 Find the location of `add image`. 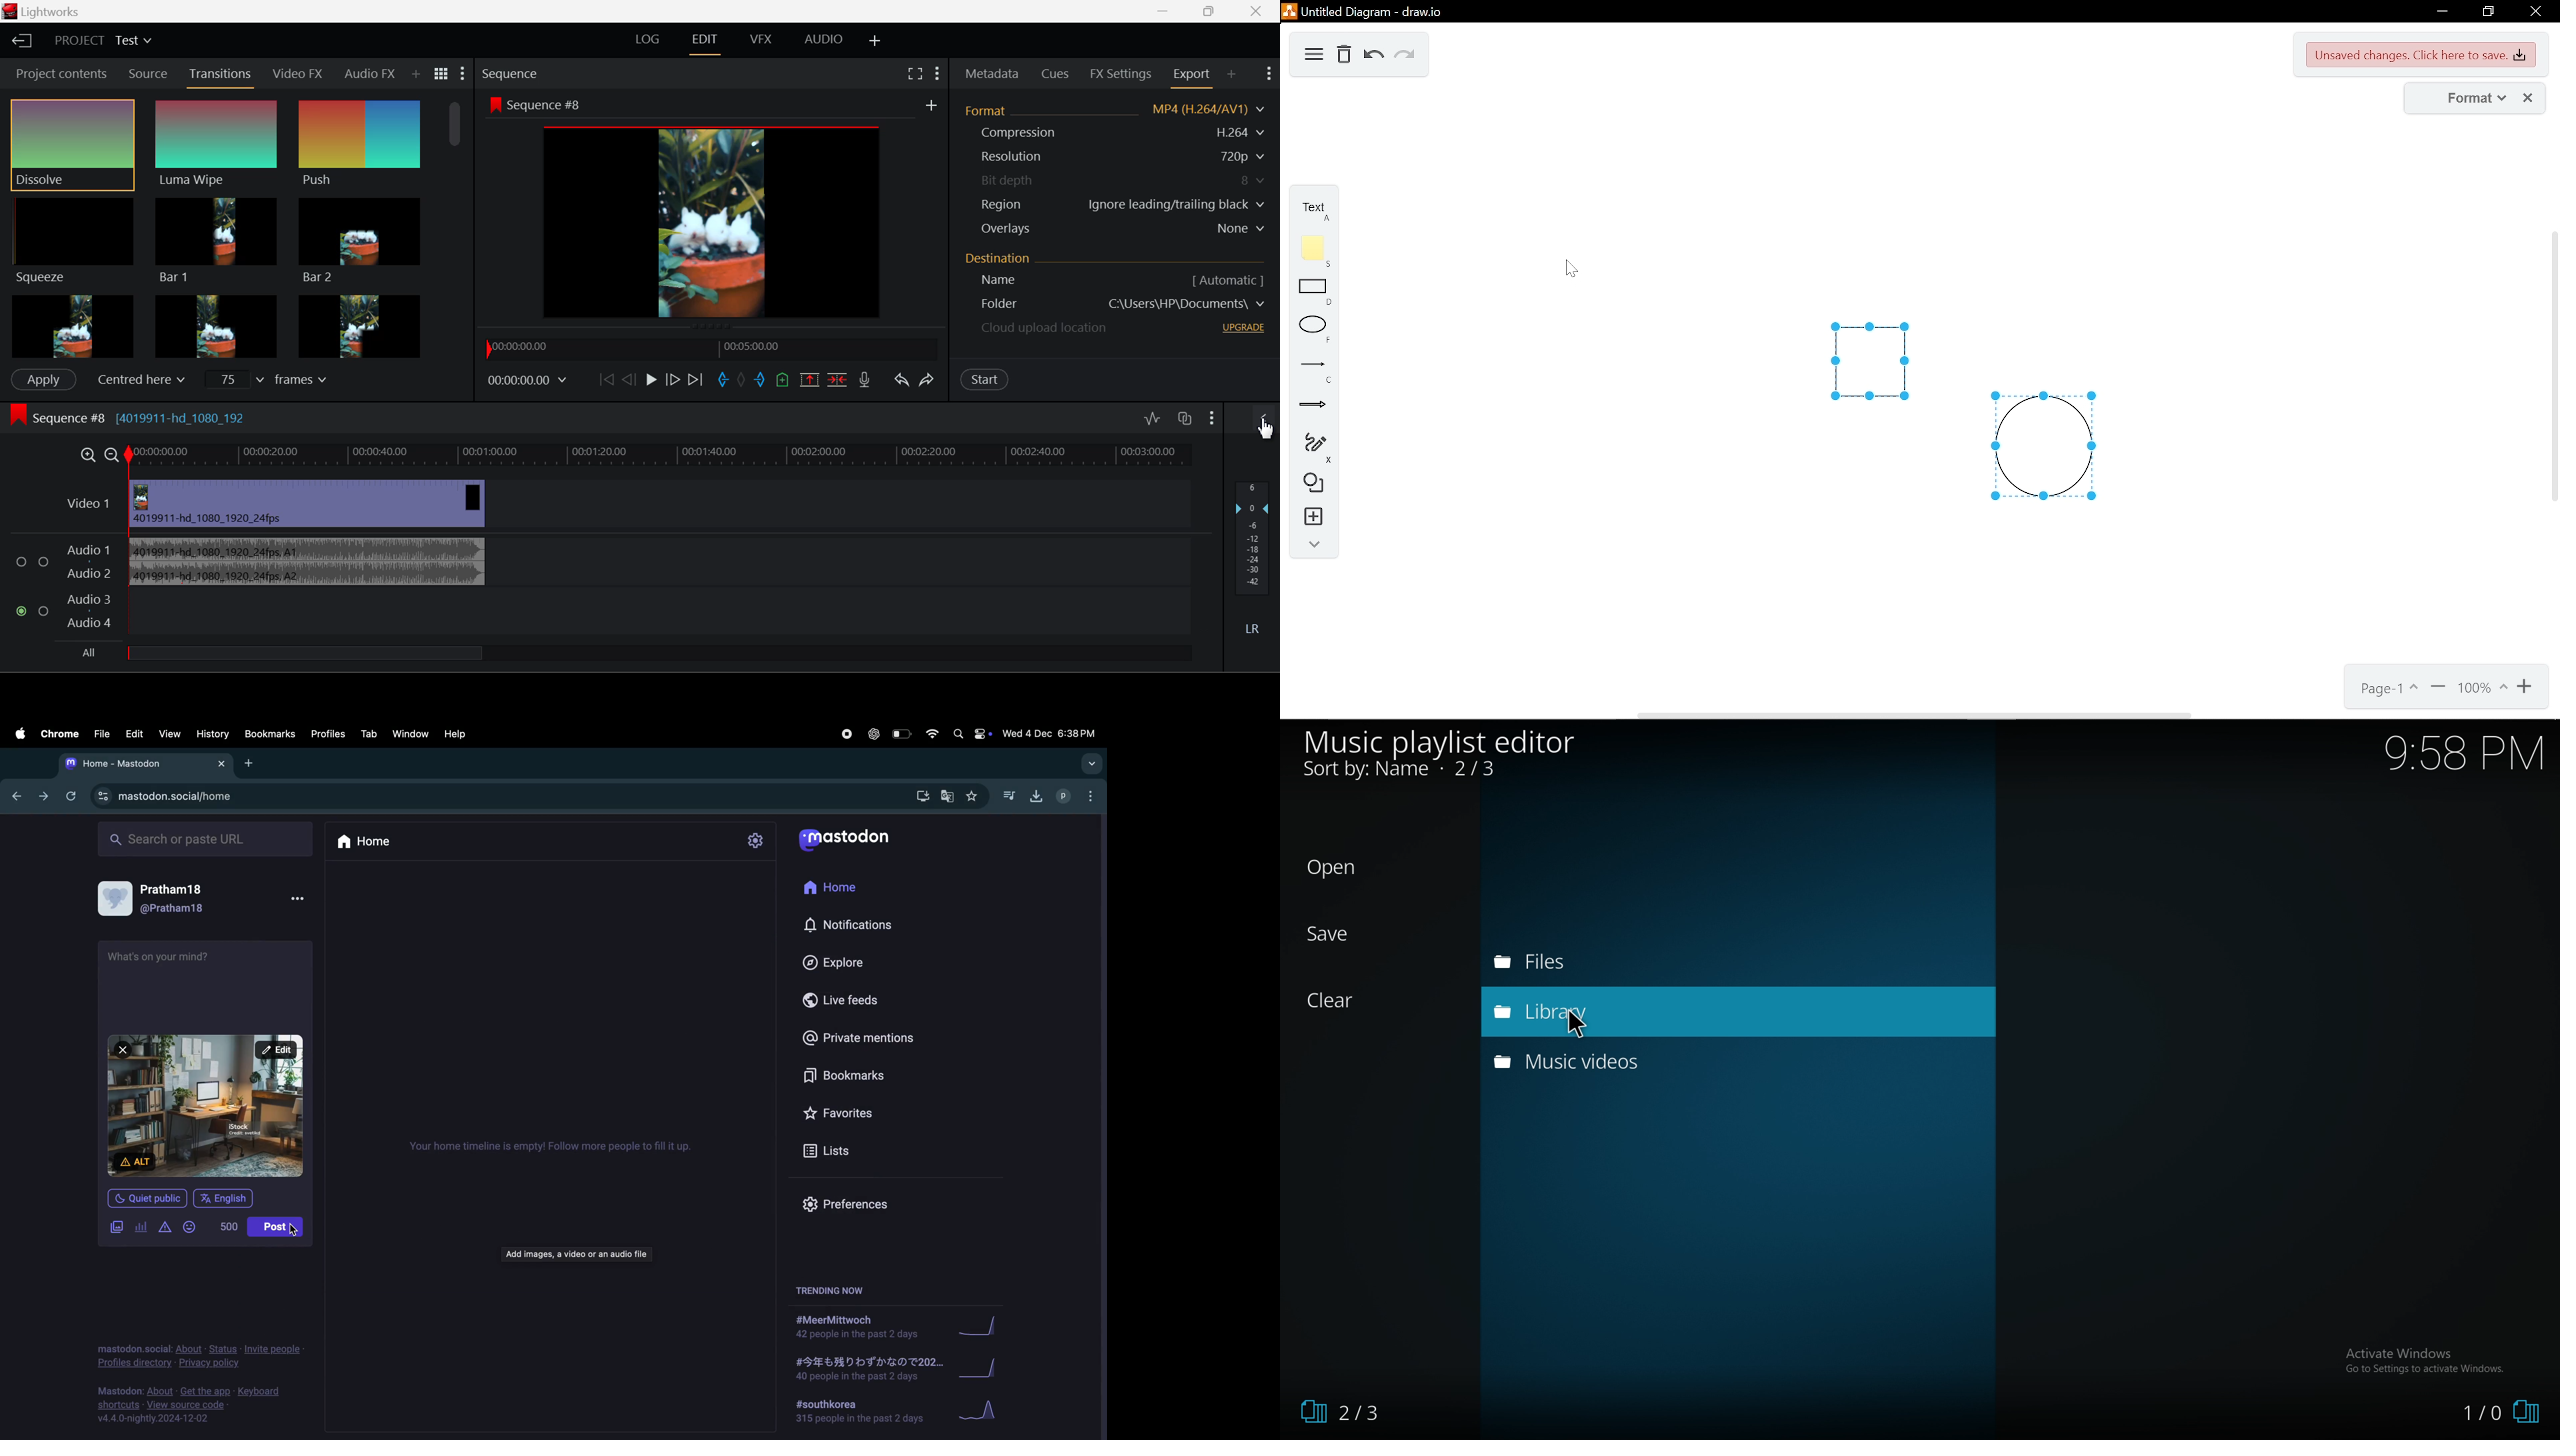

add image is located at coordinates (113, 1228).